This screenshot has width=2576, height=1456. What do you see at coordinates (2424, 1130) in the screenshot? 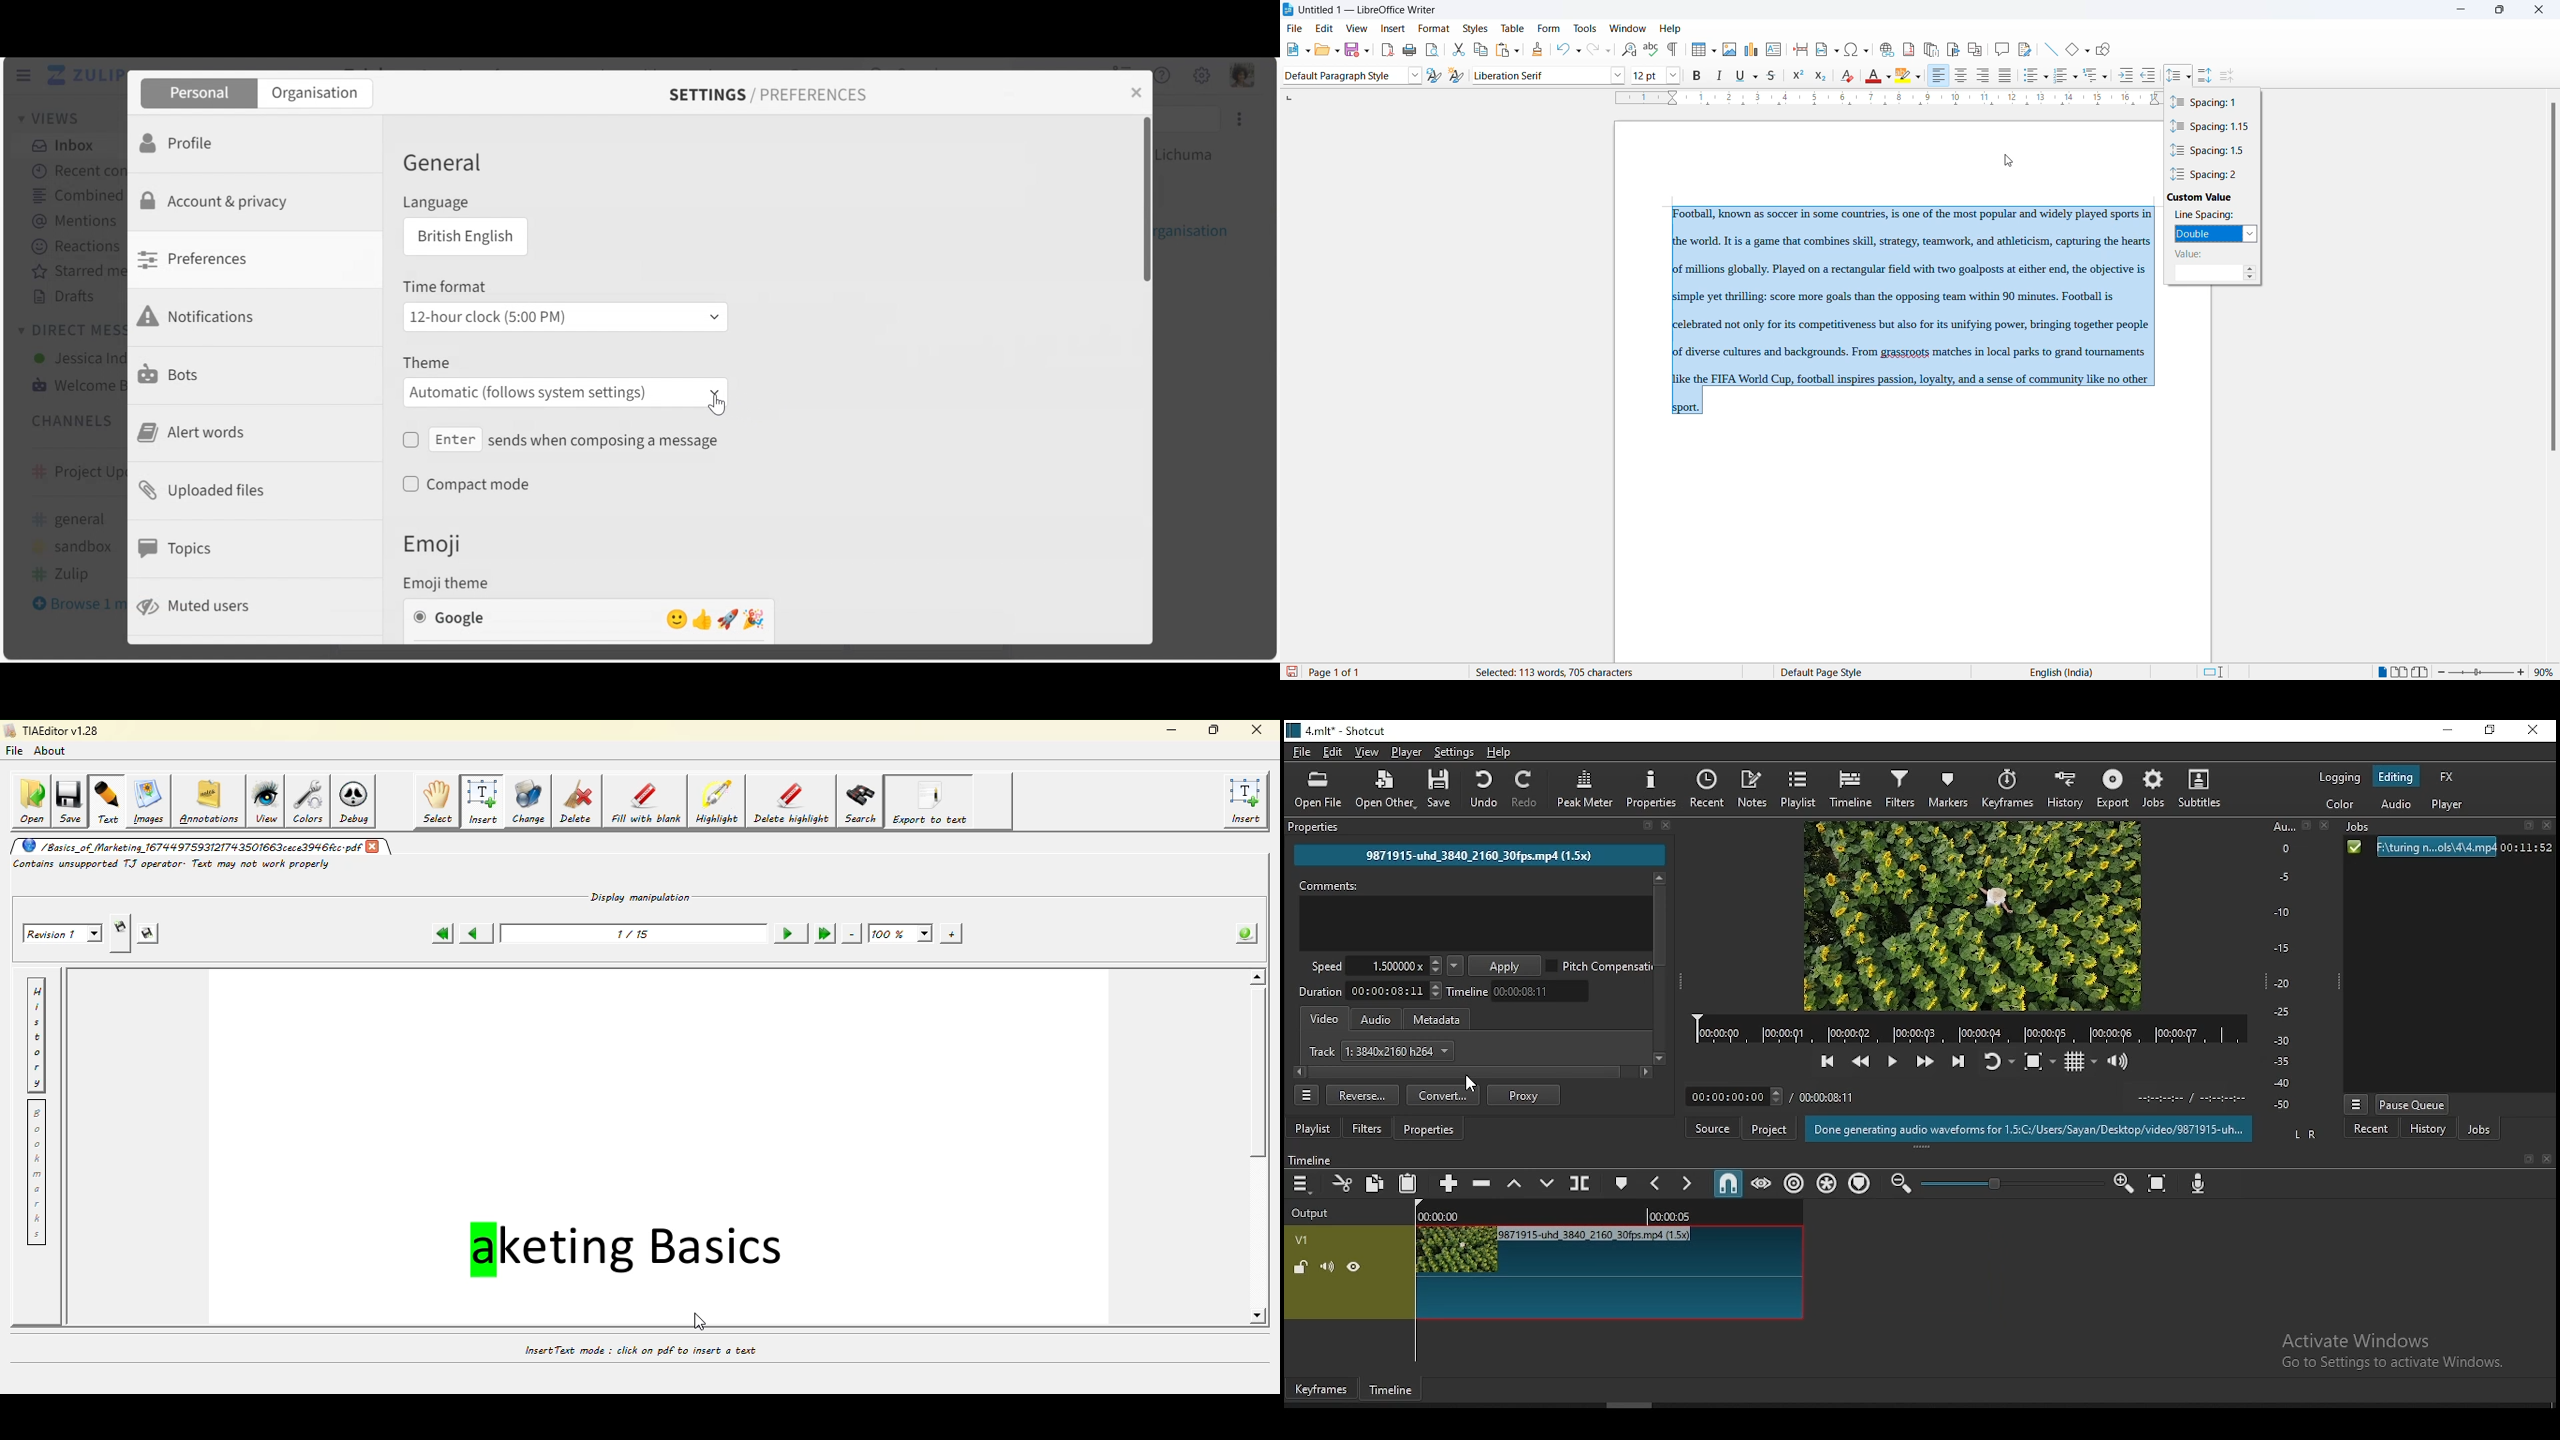
I see `history` at bounding box center [2424, 1130].